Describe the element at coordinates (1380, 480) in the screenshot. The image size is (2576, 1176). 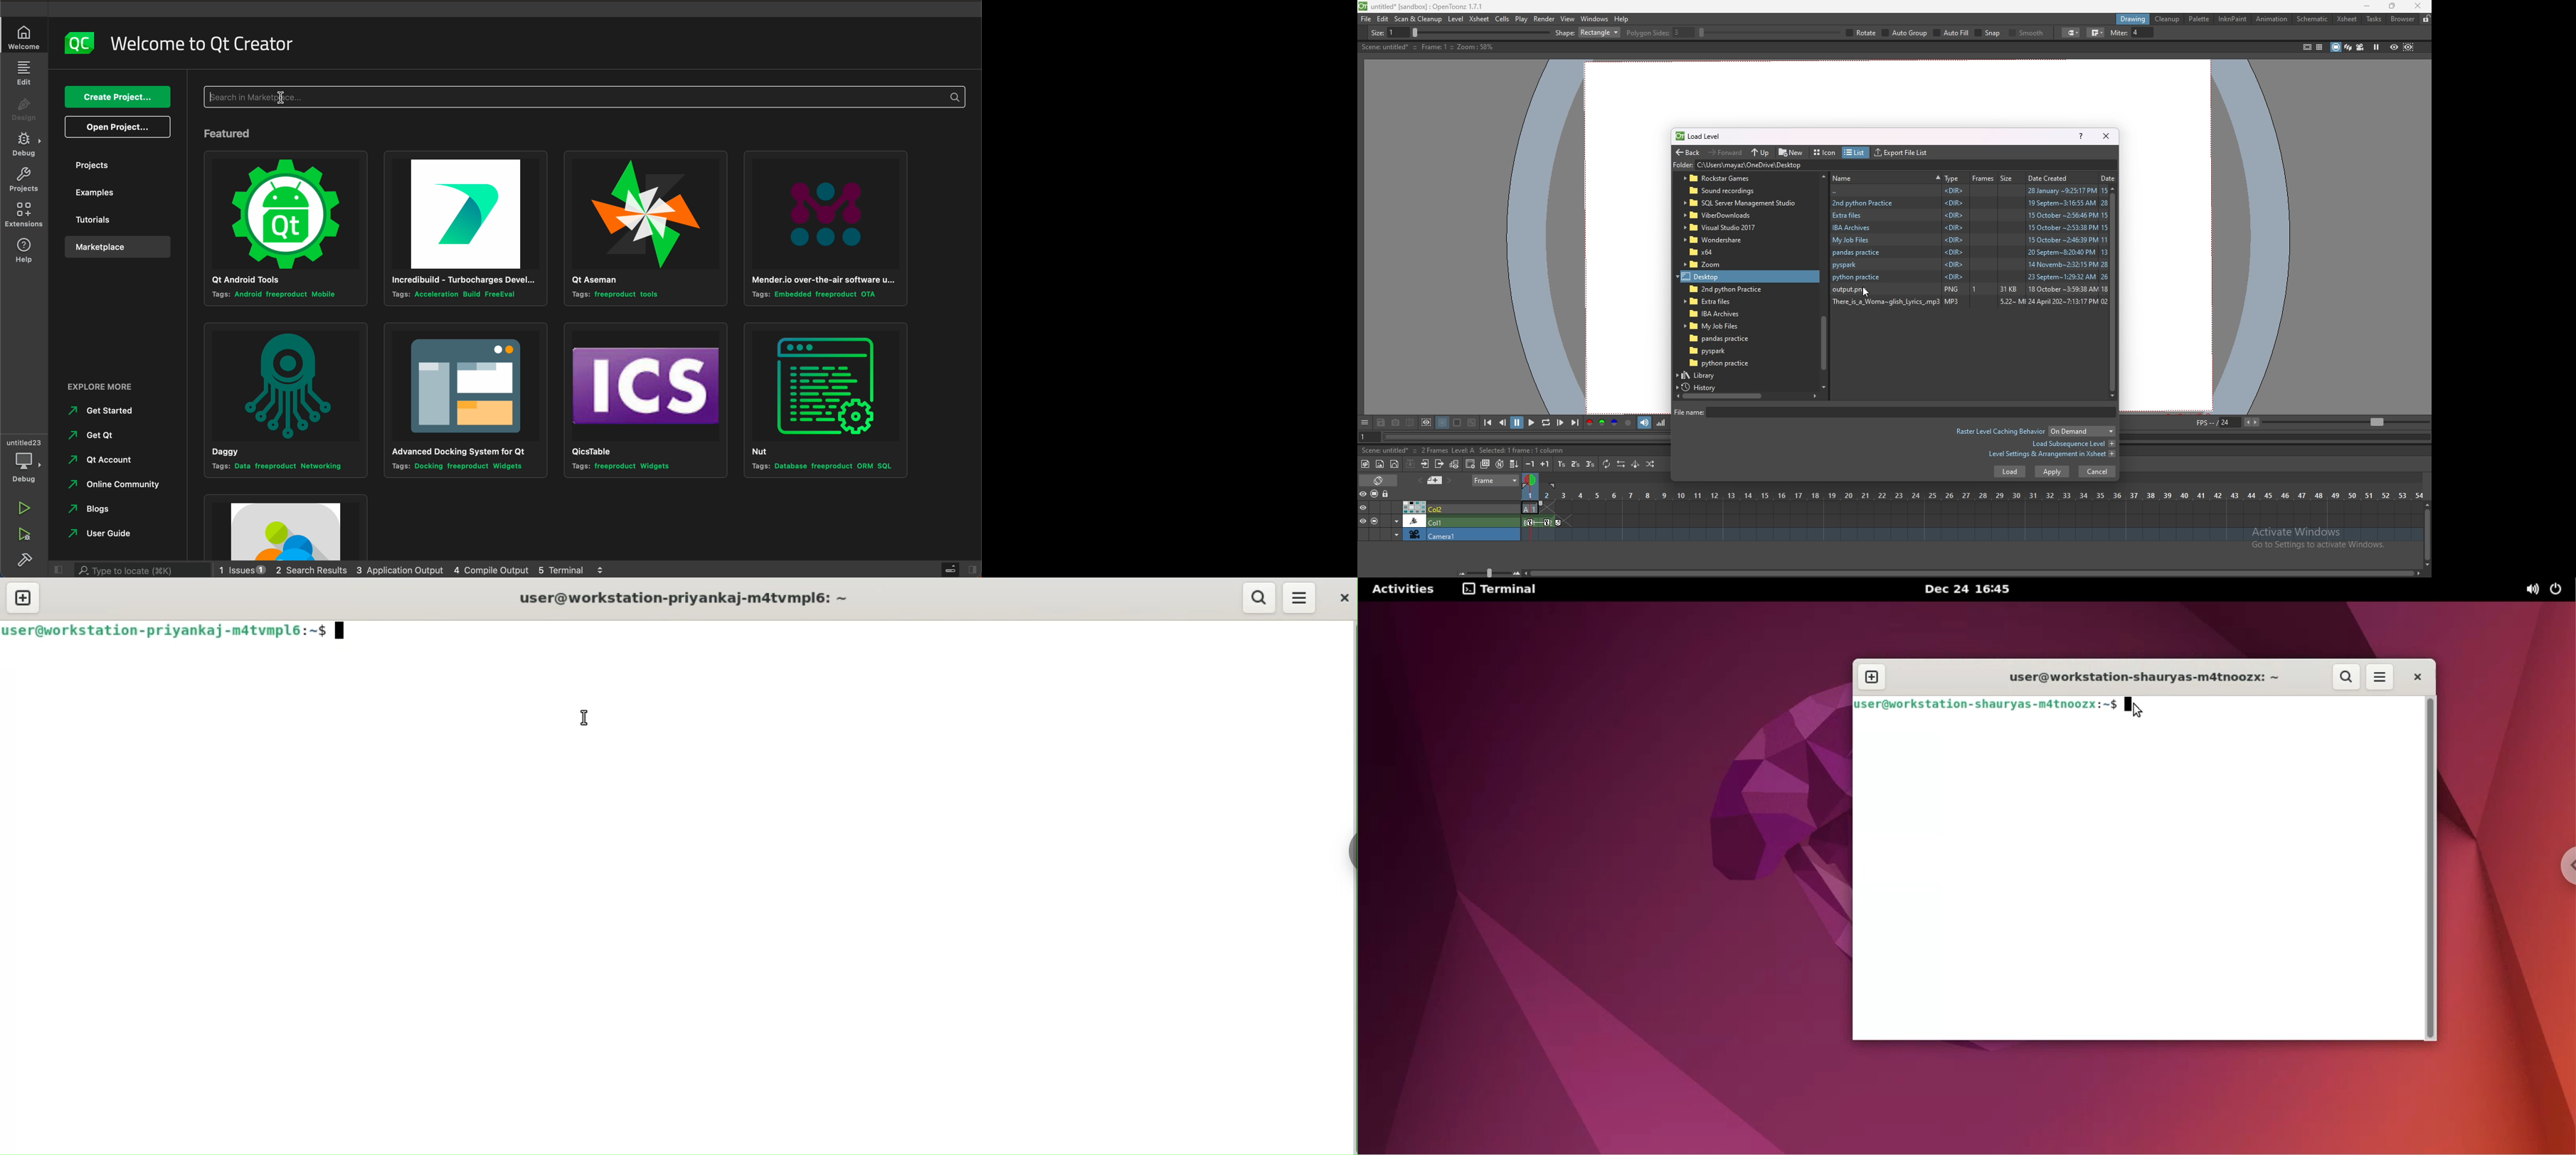
I see `toggle timeline` at that location.